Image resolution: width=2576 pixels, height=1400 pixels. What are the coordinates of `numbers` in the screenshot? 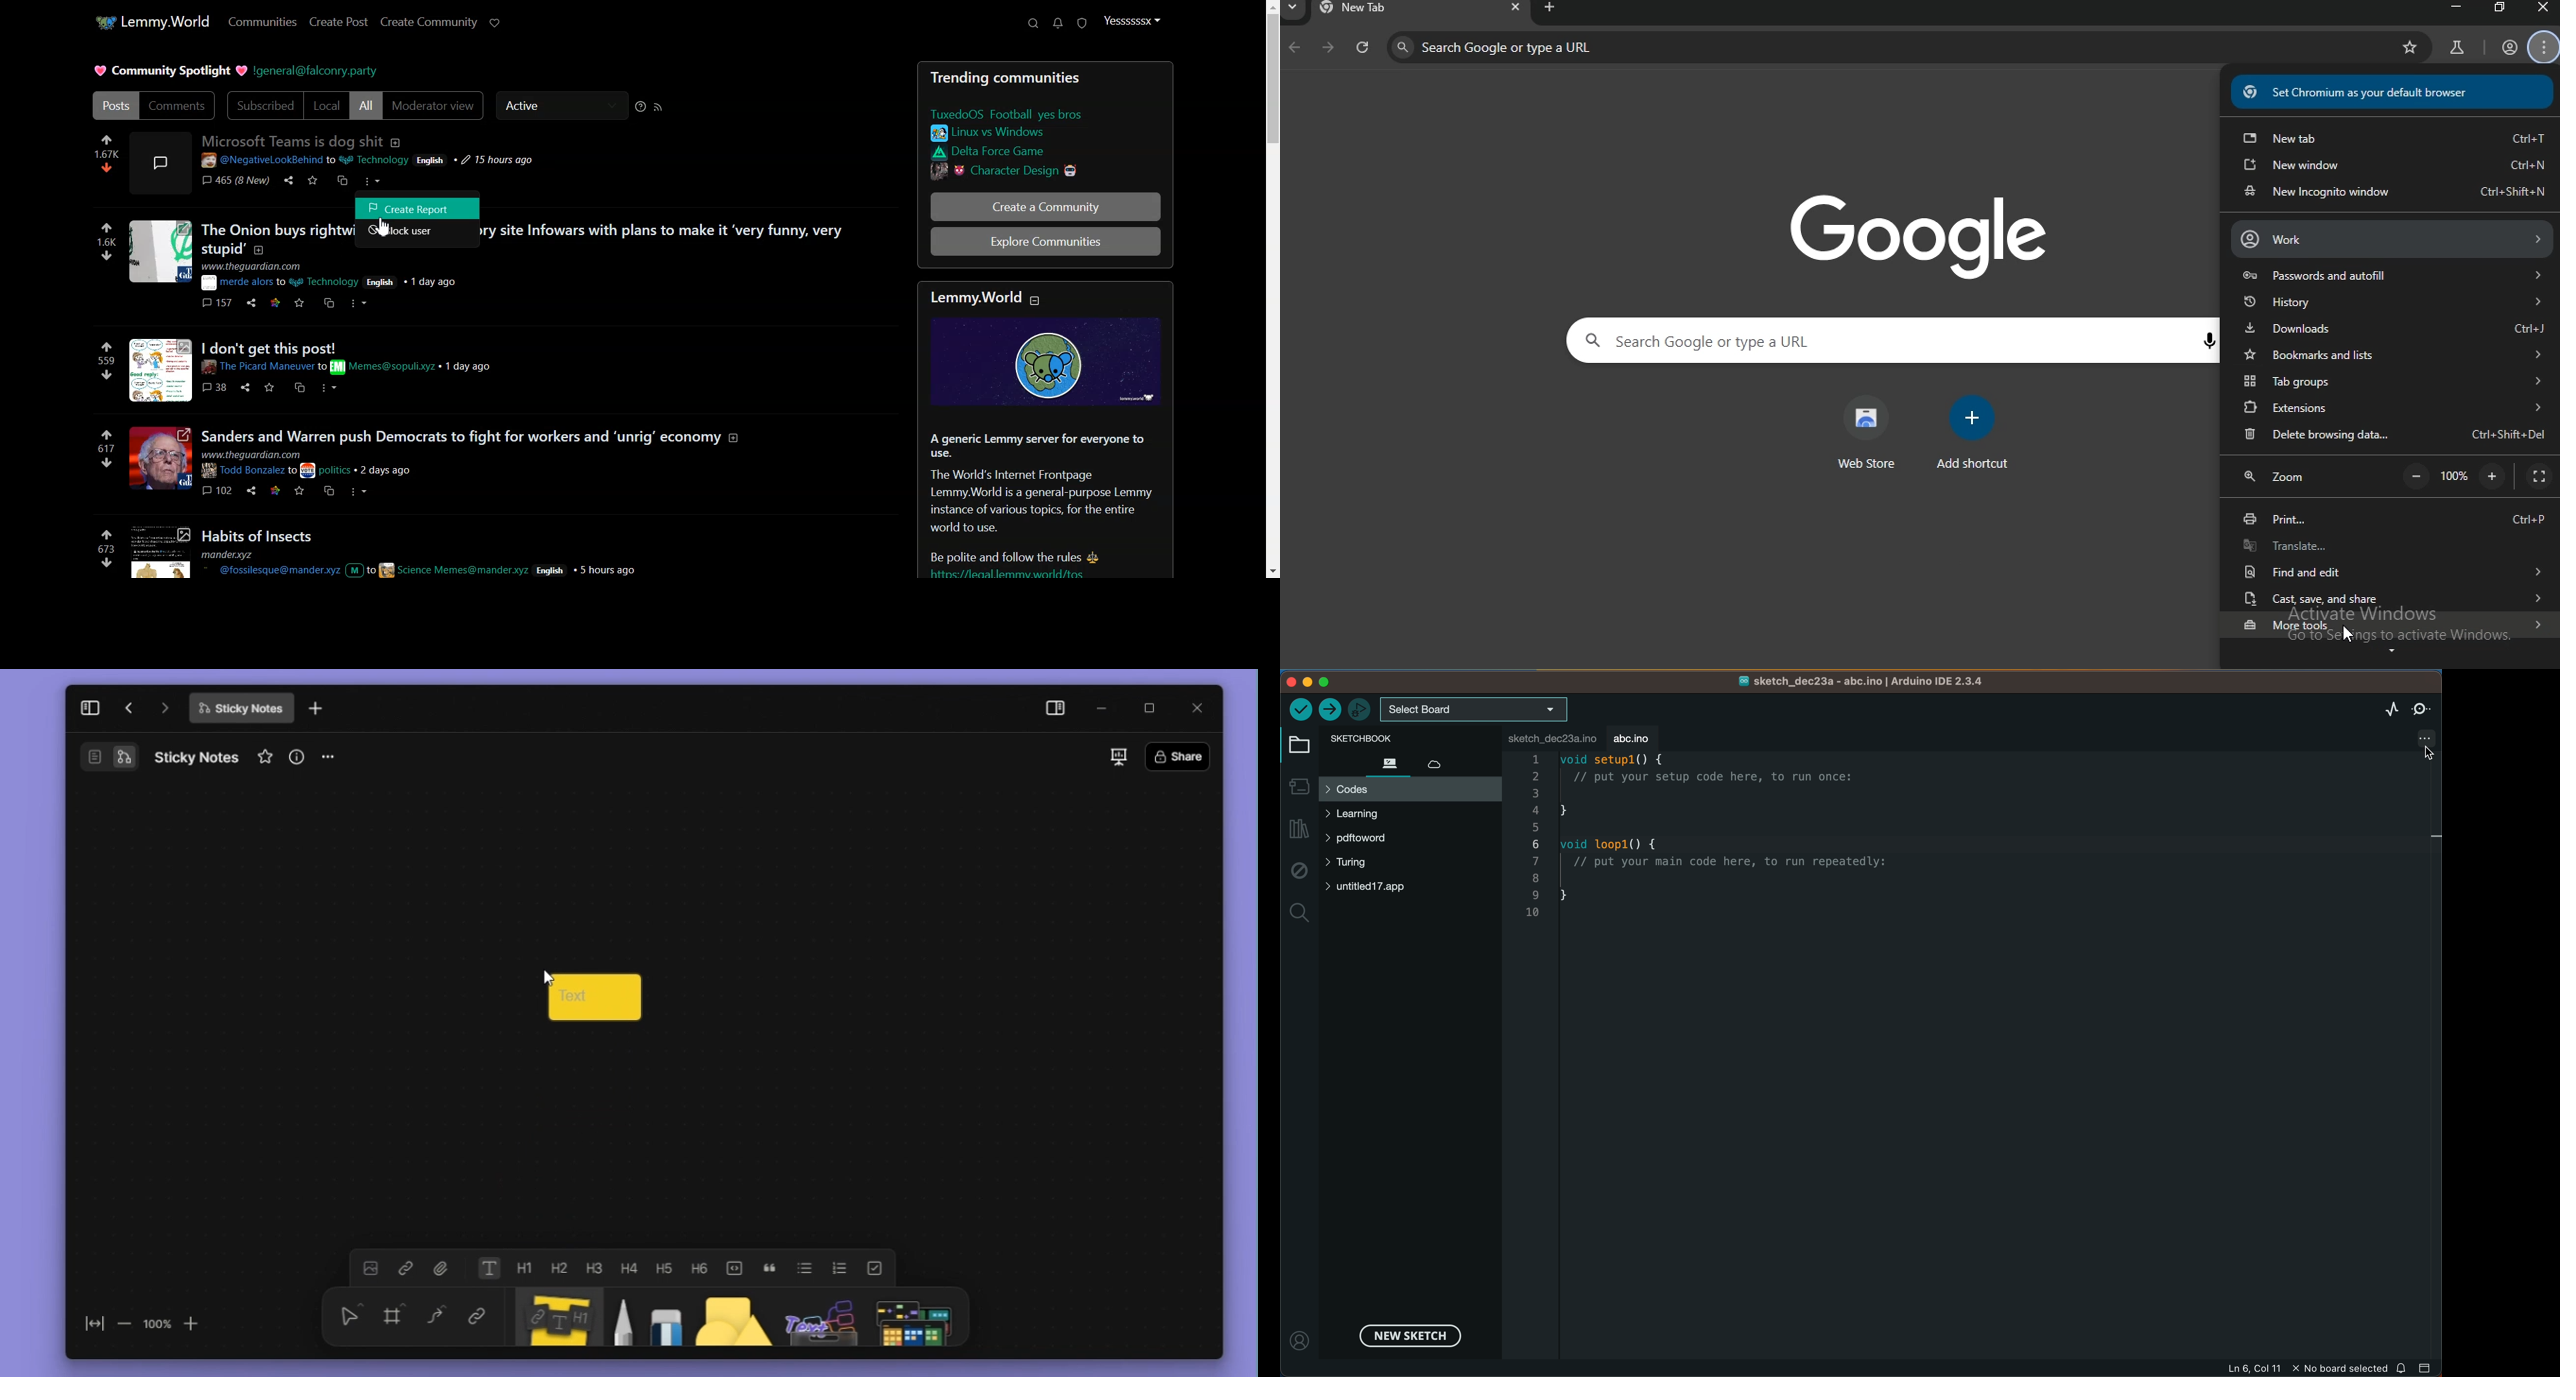 It's located at (107, 449).